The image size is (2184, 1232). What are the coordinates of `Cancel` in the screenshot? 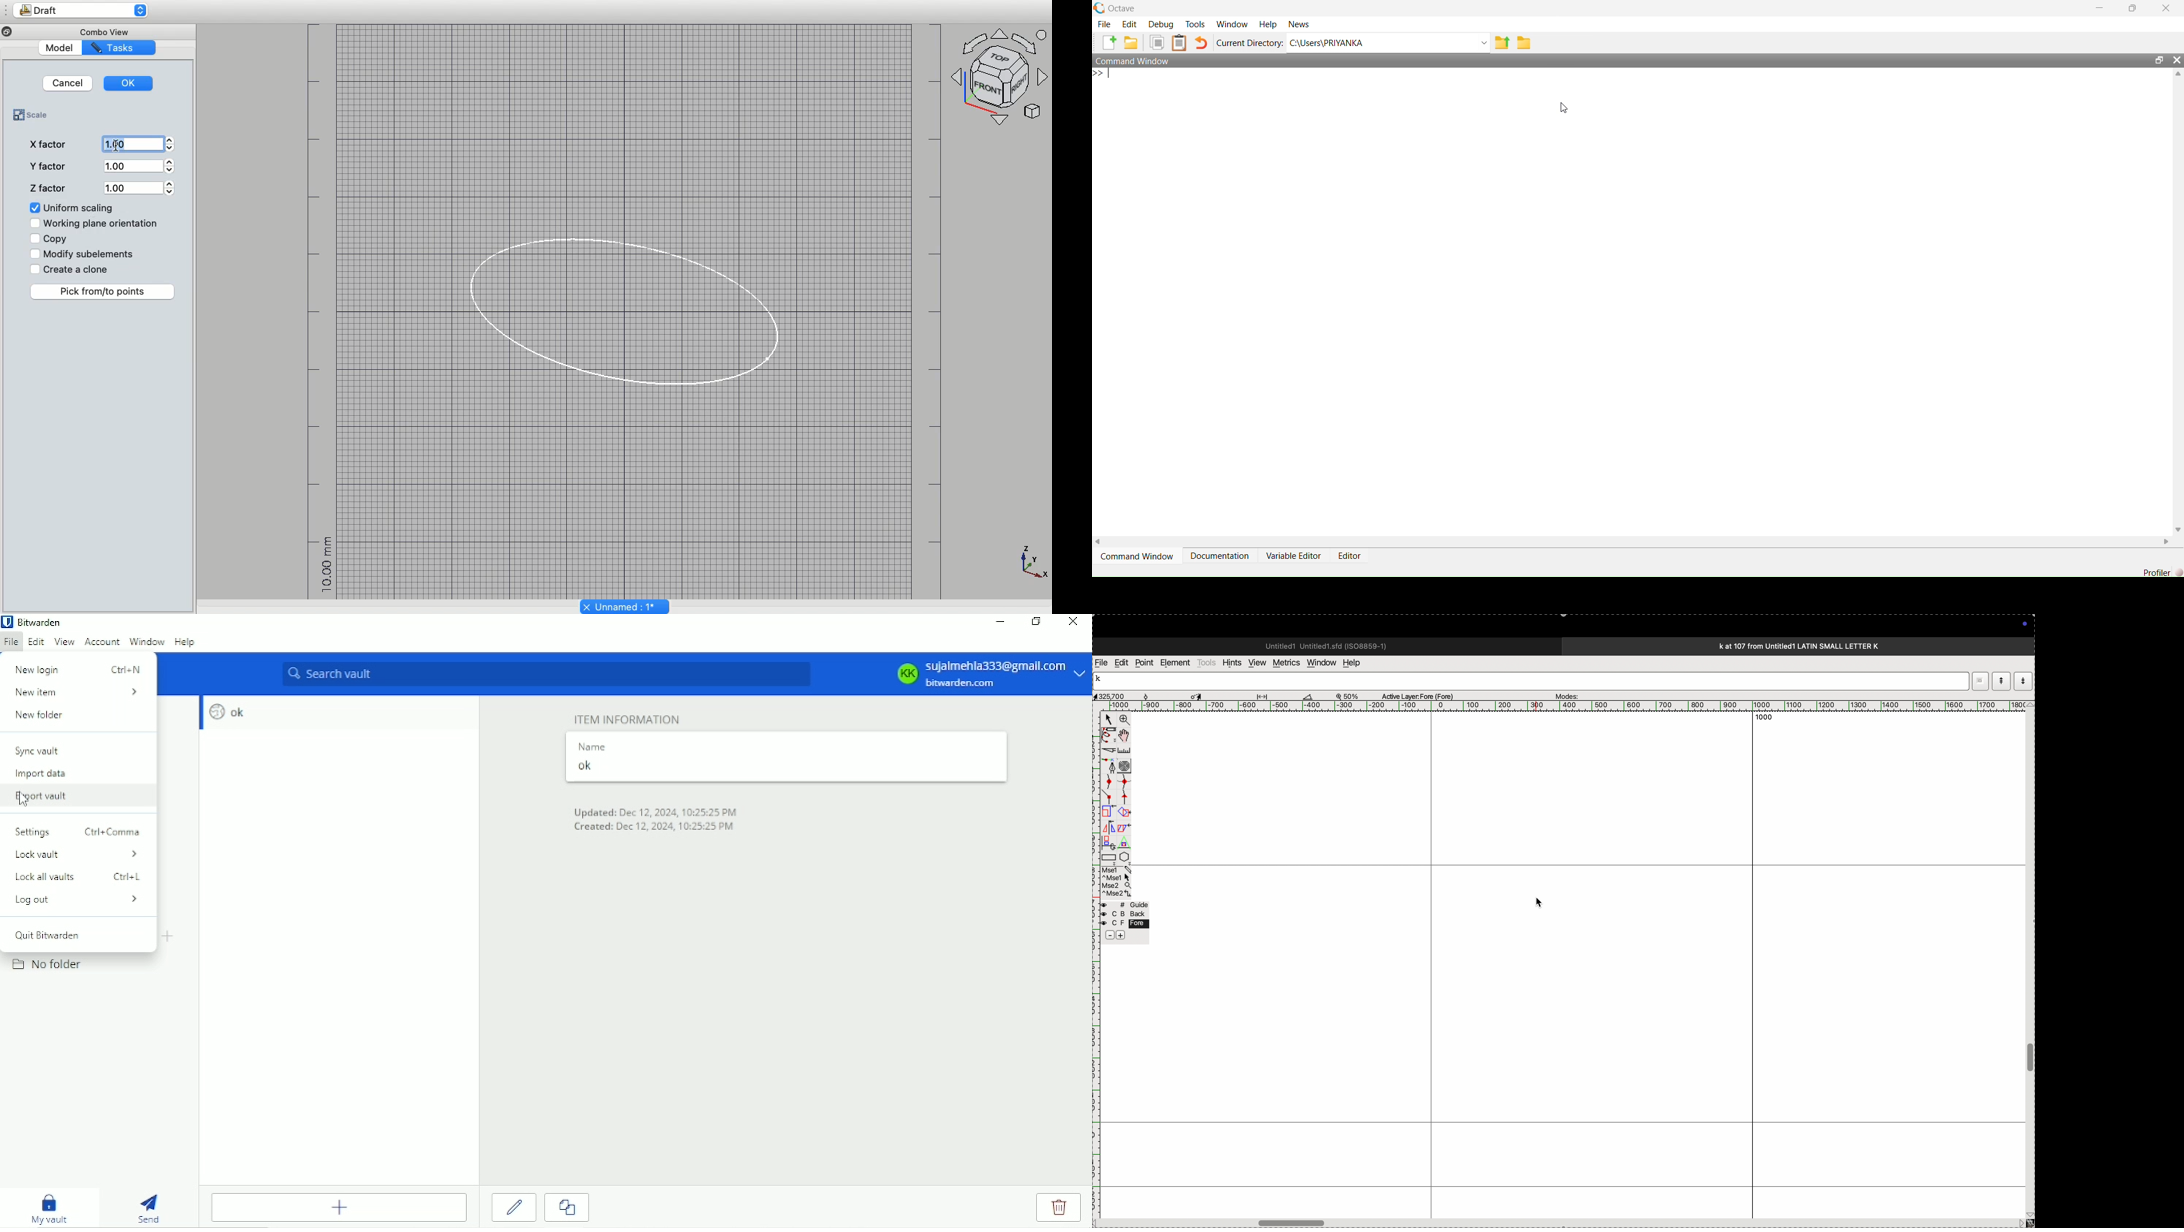 It's located at (67, 83).